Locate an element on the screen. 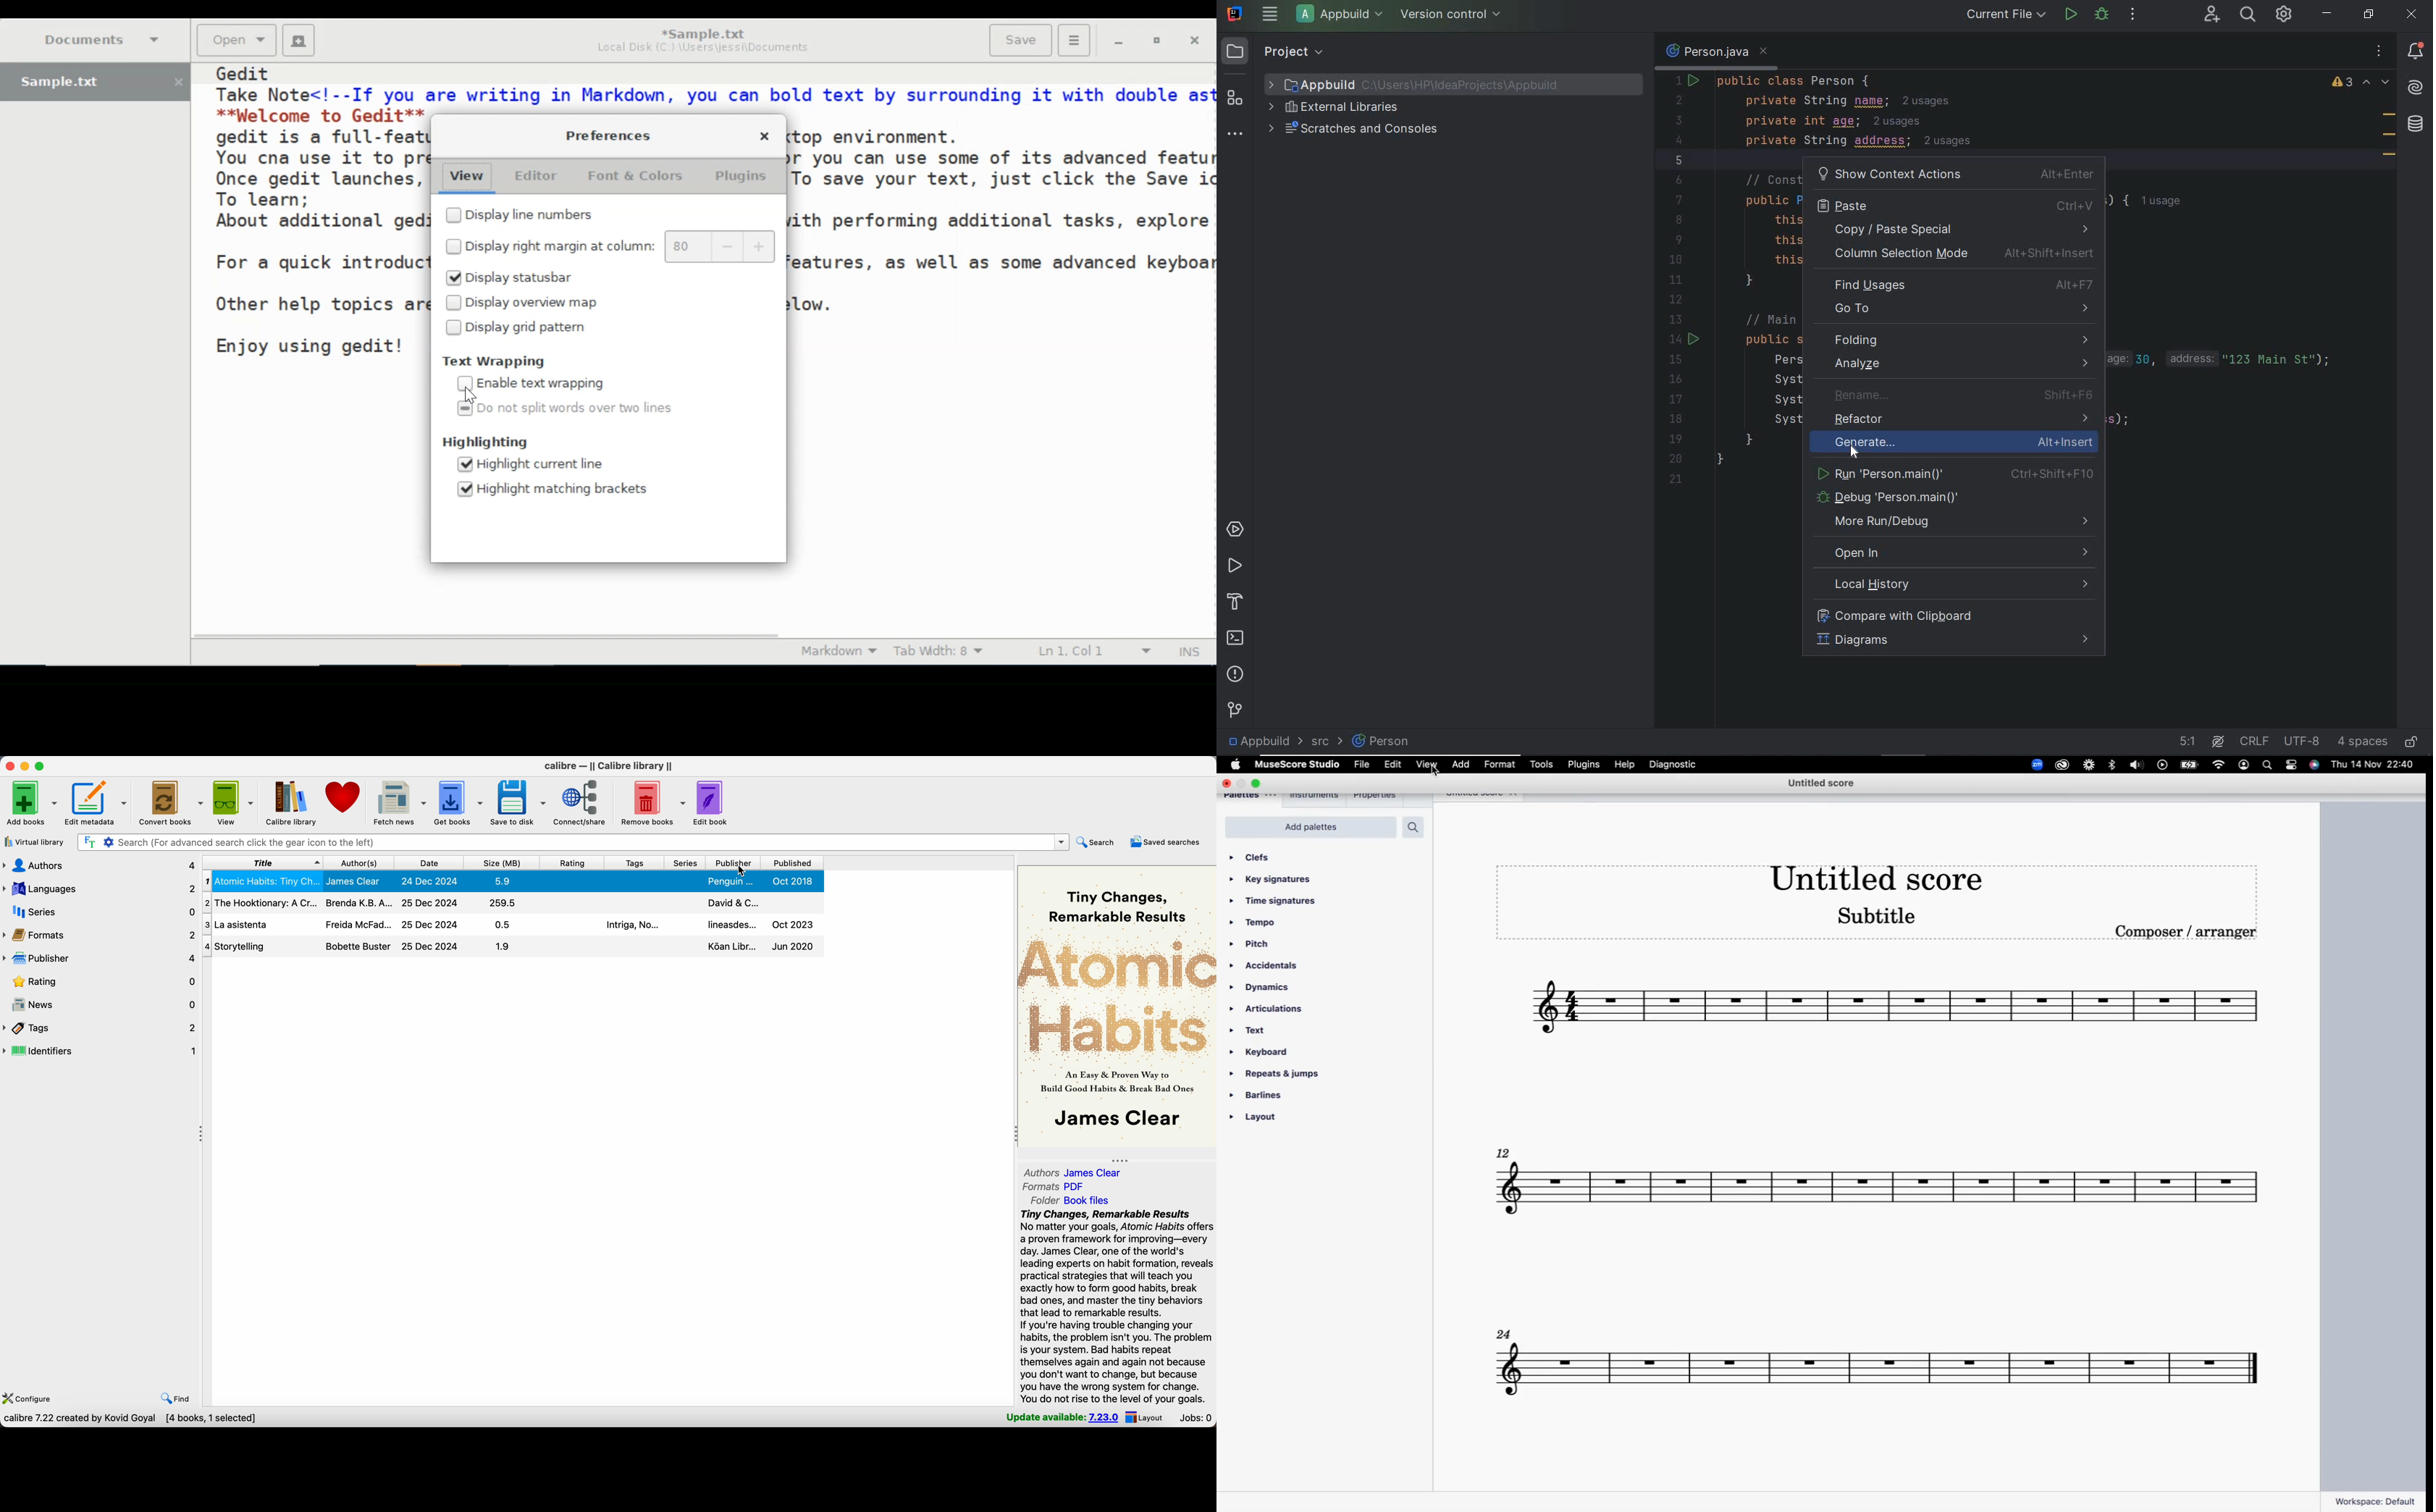 This screenshot has width=2436, height=1512. analyze is located at coordinates (1952, 364).